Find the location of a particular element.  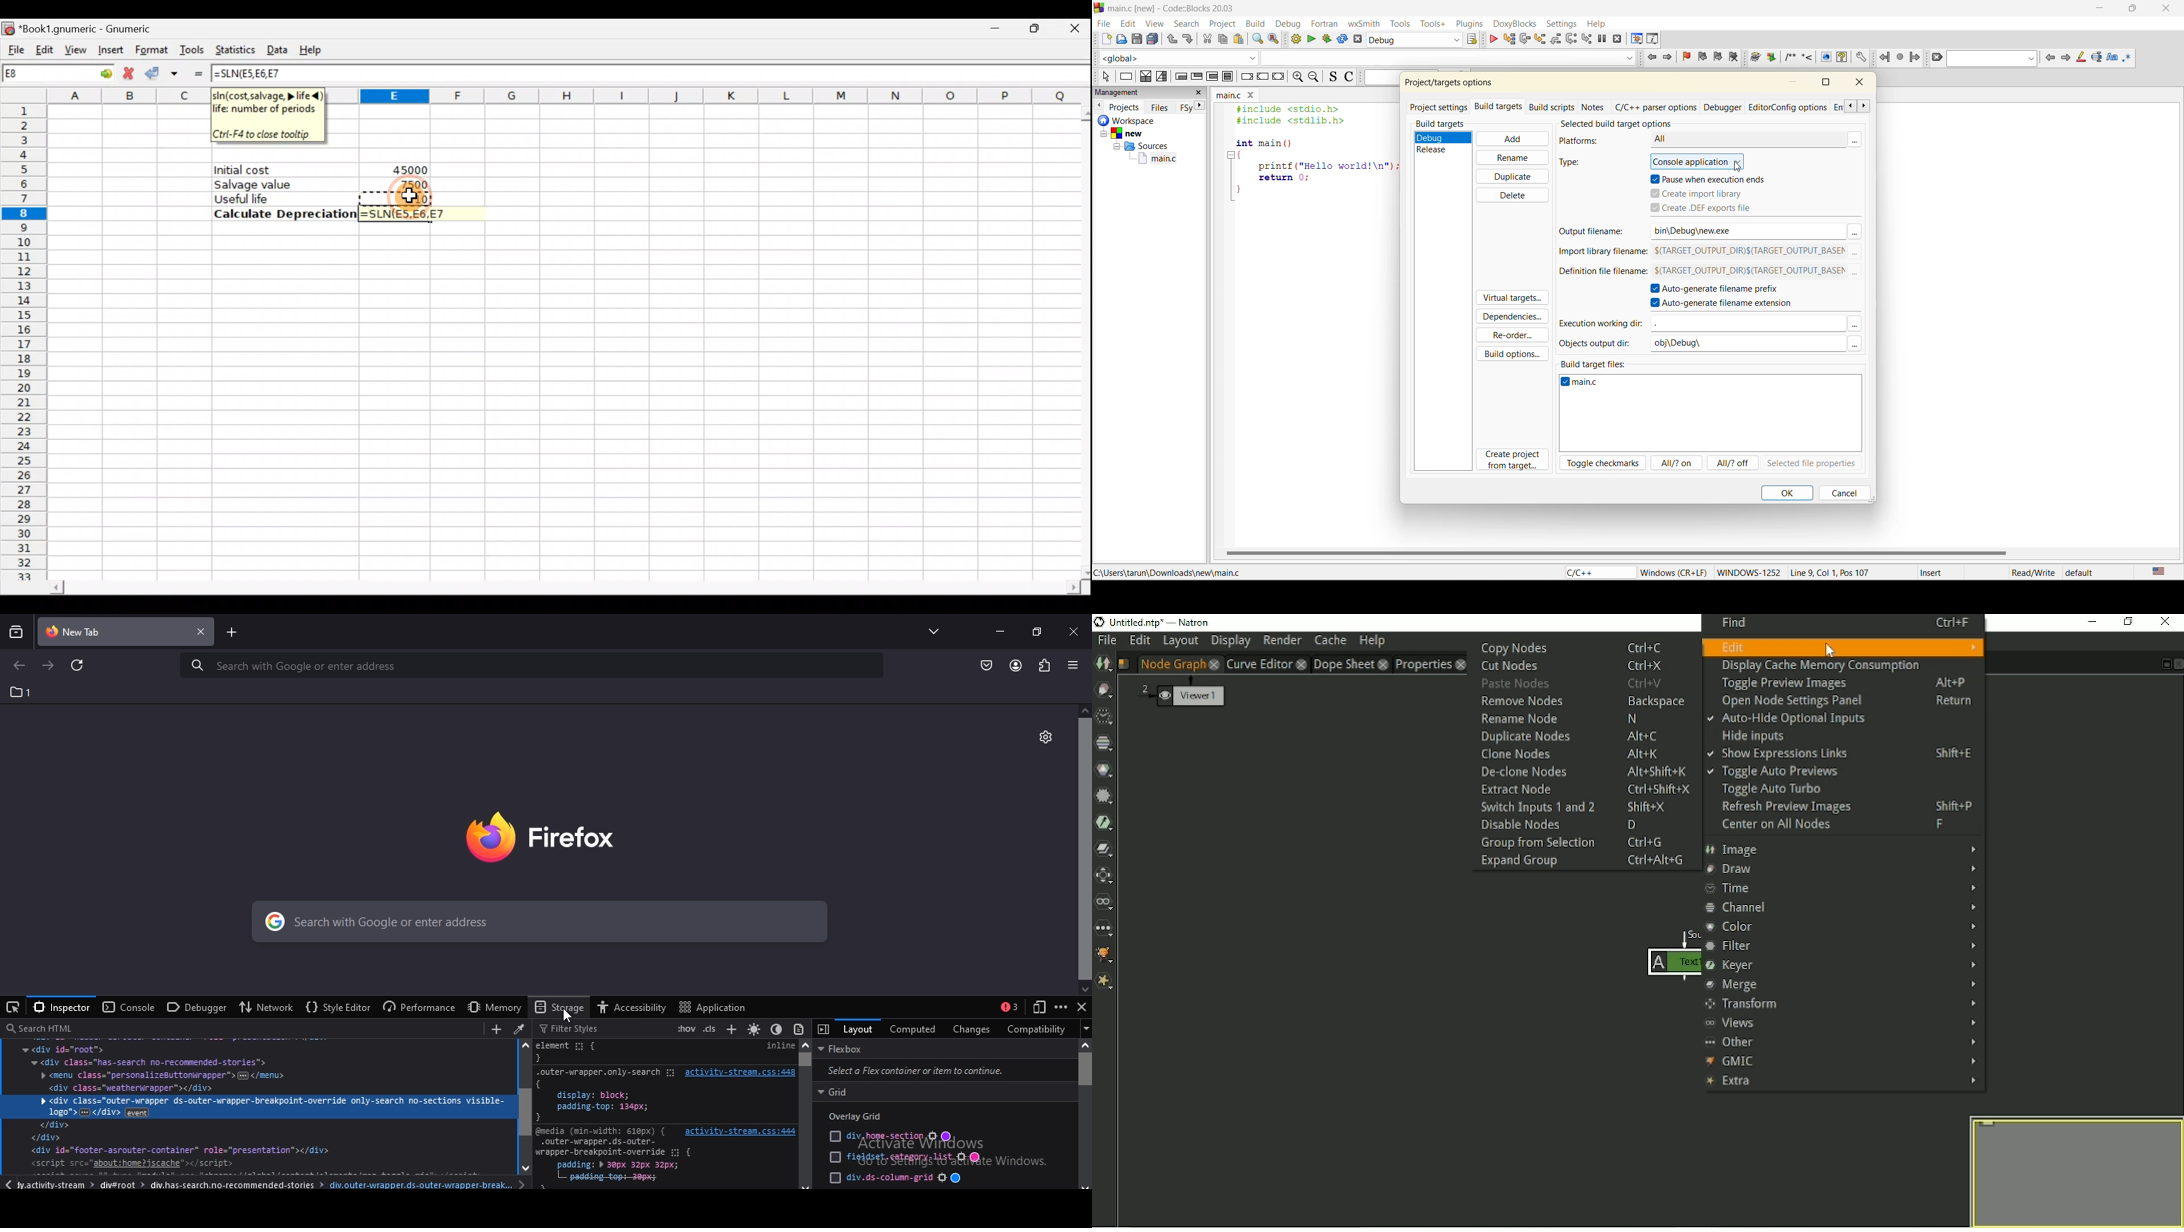

Accept change is located at coordinates (164, 72).